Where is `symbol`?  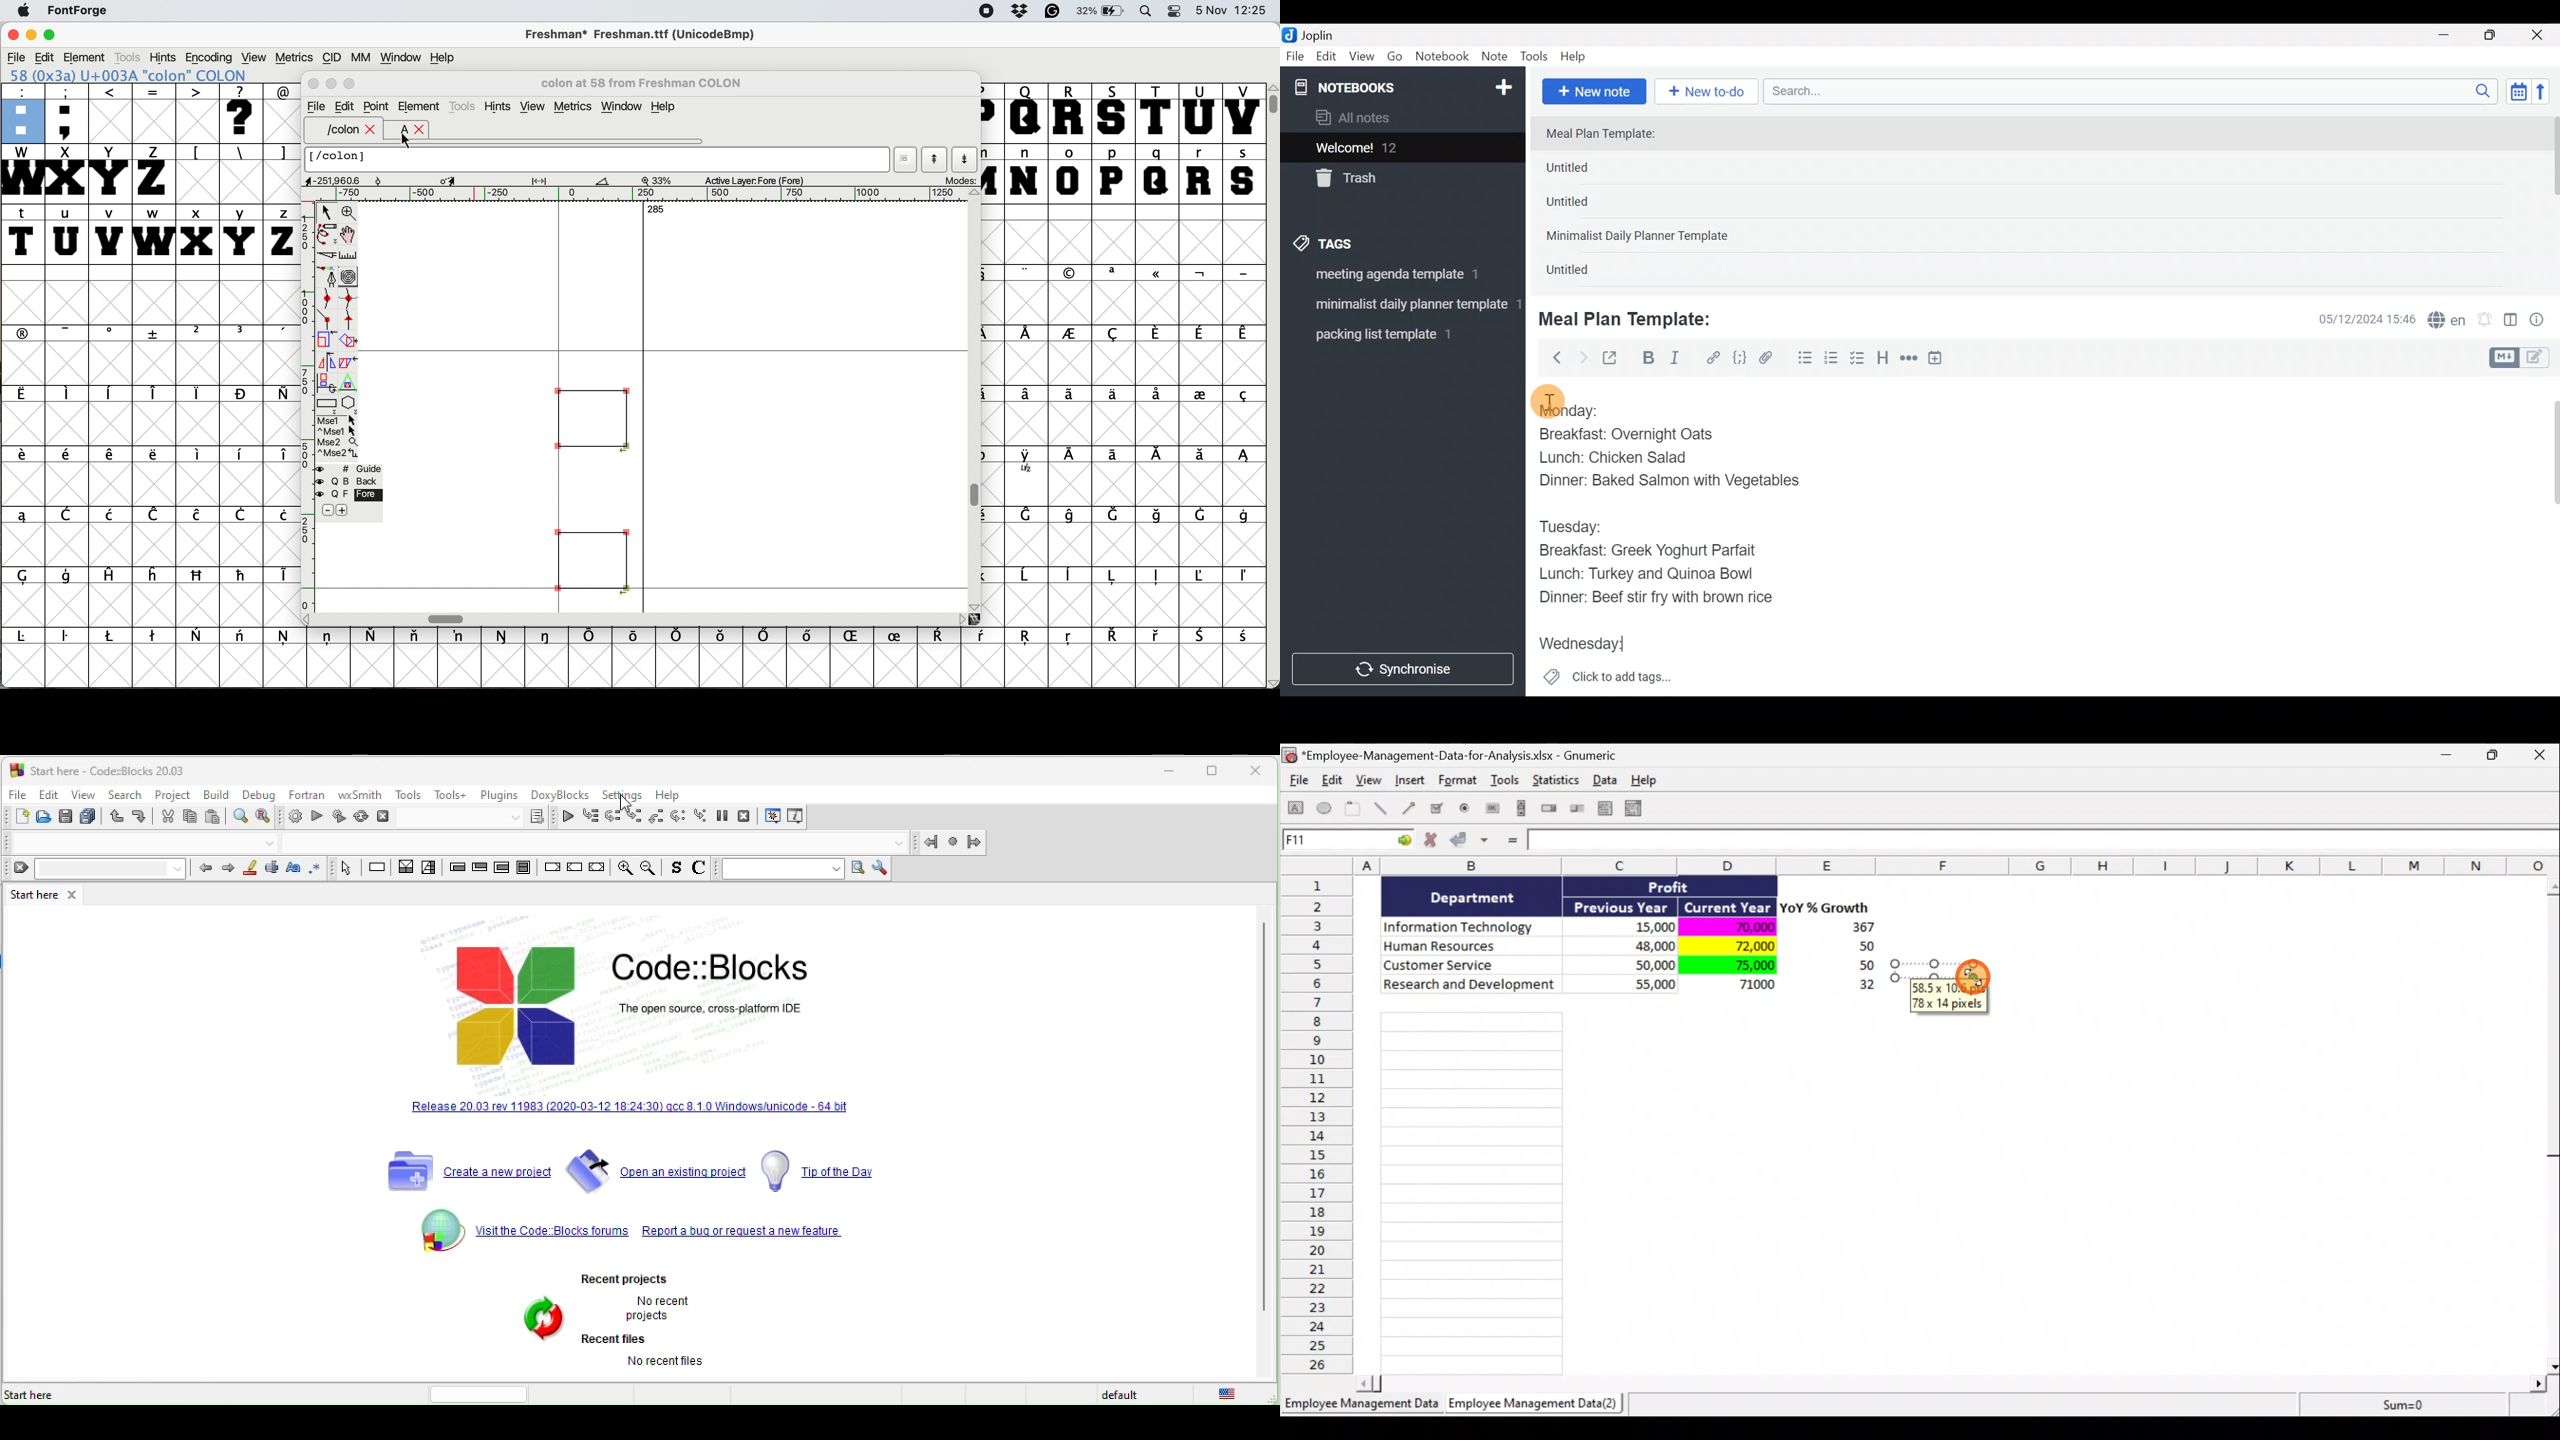
symbol is located at coordinates (375, 635).